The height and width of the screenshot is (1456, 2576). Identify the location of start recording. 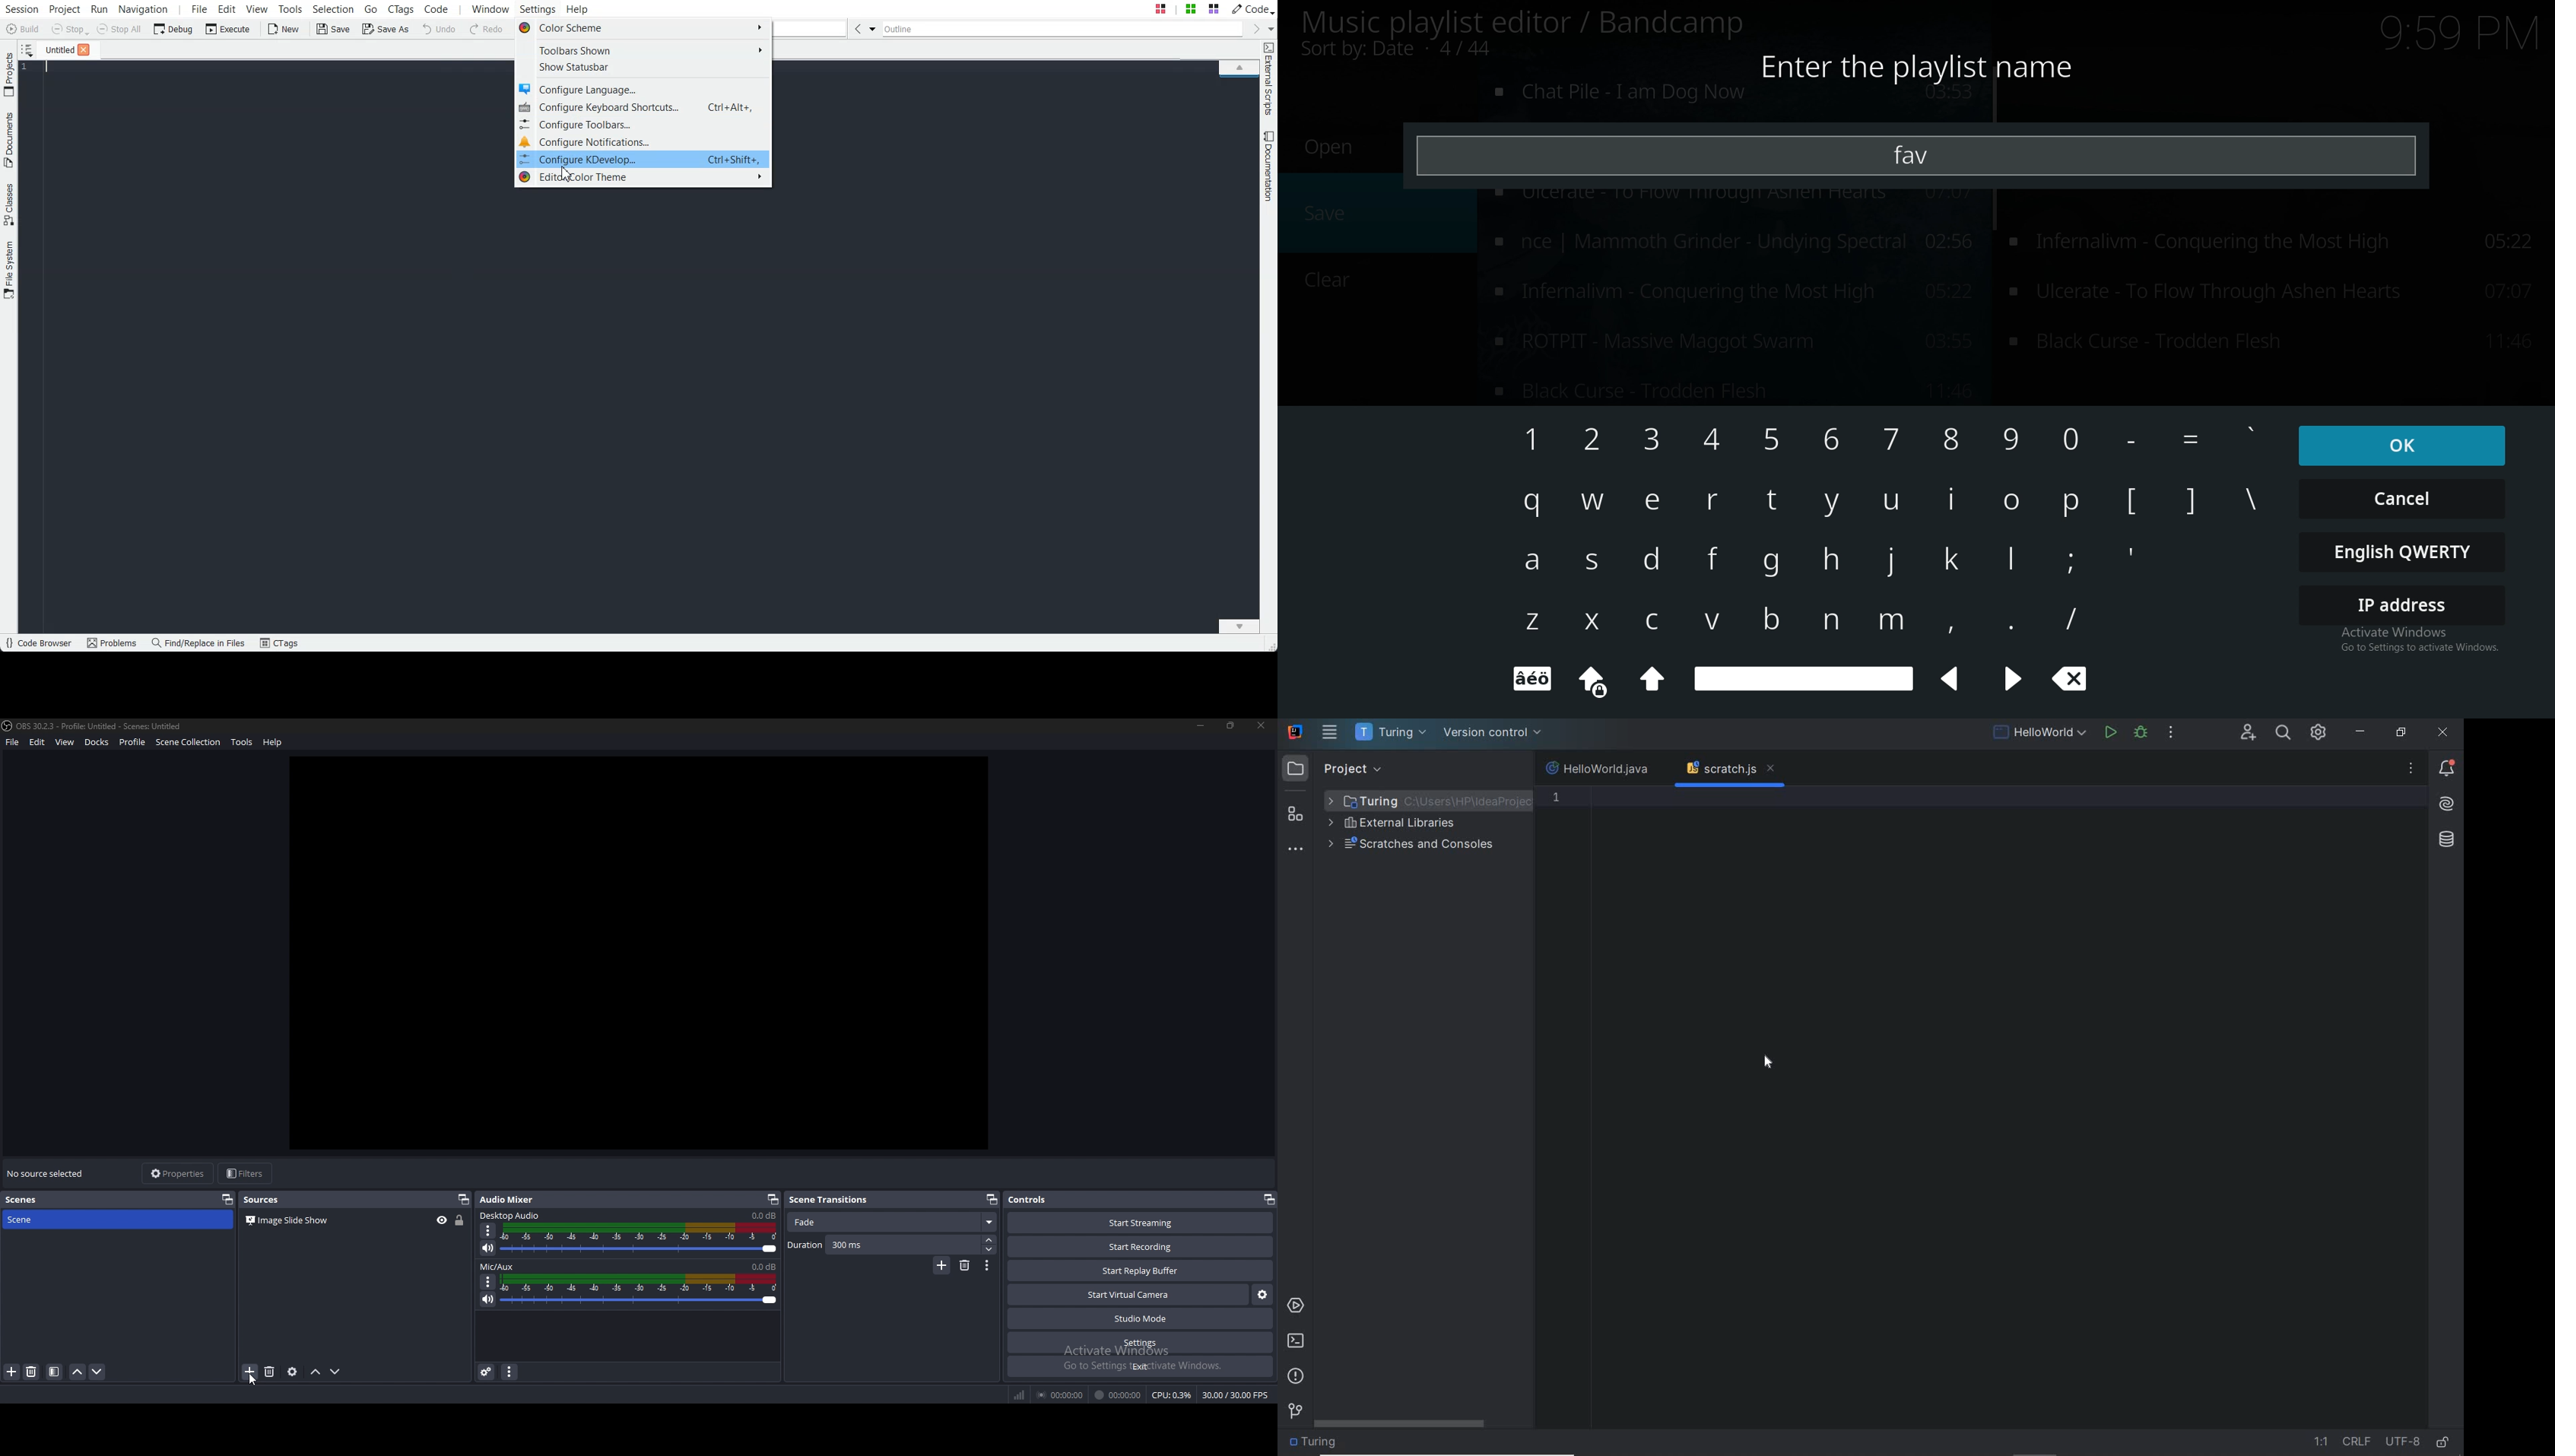
(1140, 1247).